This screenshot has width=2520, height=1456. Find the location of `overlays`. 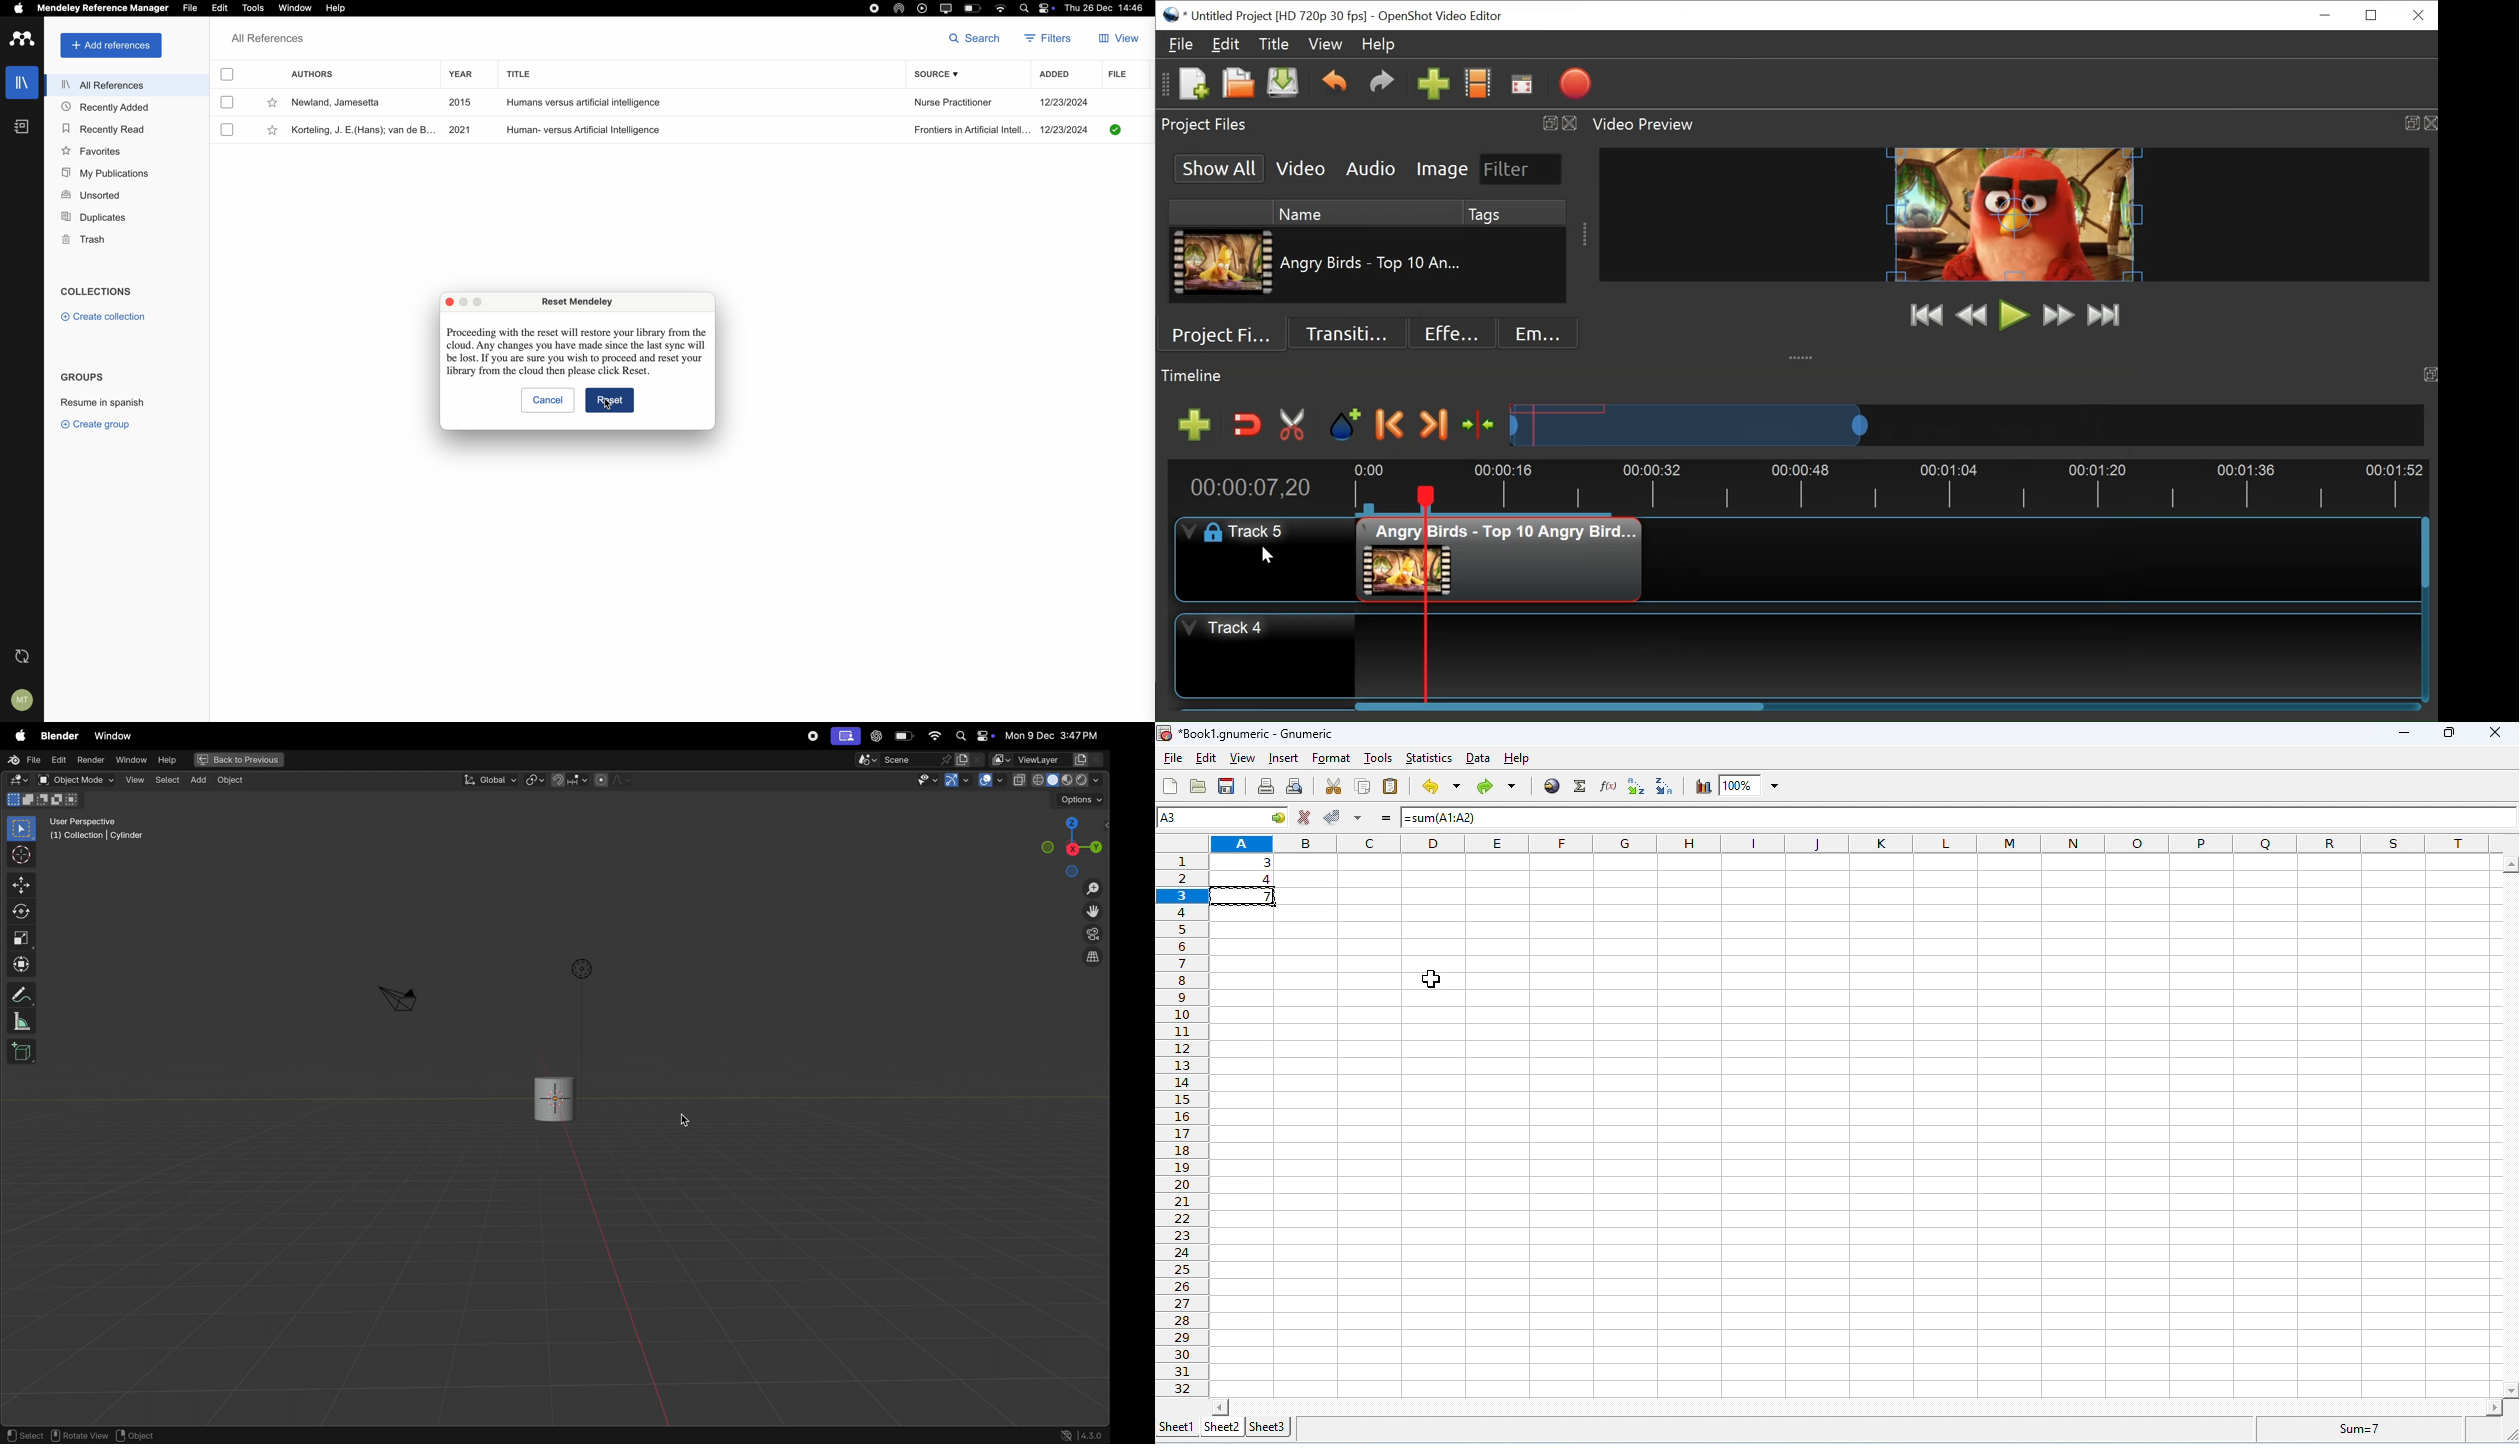

overlays is located at coordinates (989, 780).